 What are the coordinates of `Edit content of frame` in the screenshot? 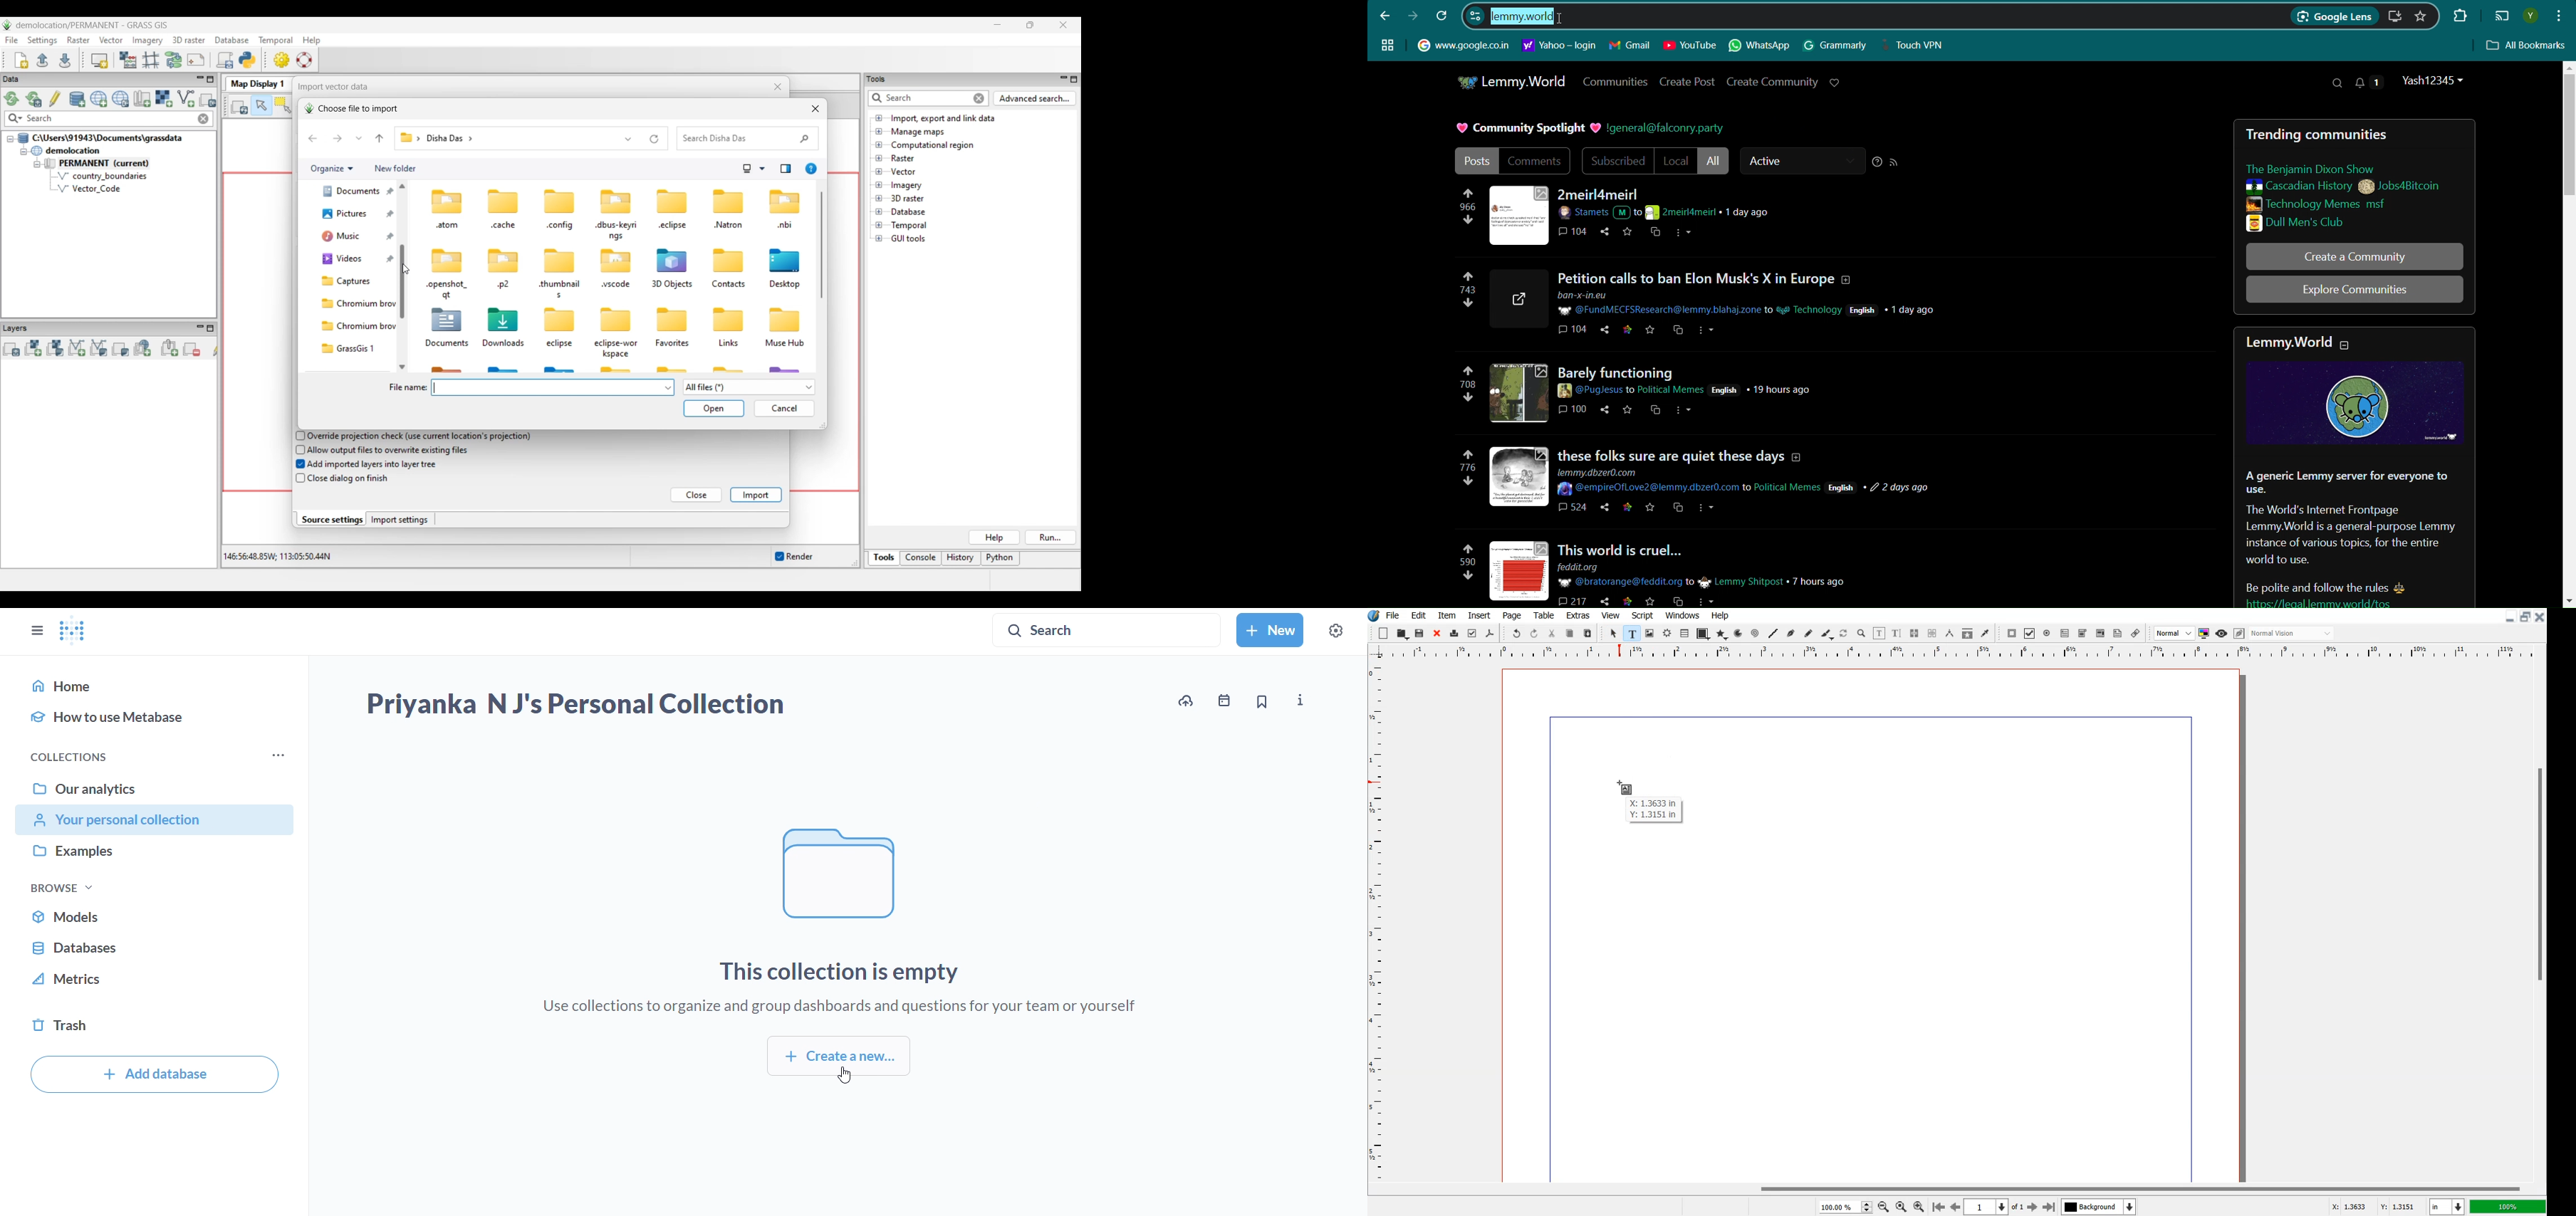 It's located at (1879, 633).